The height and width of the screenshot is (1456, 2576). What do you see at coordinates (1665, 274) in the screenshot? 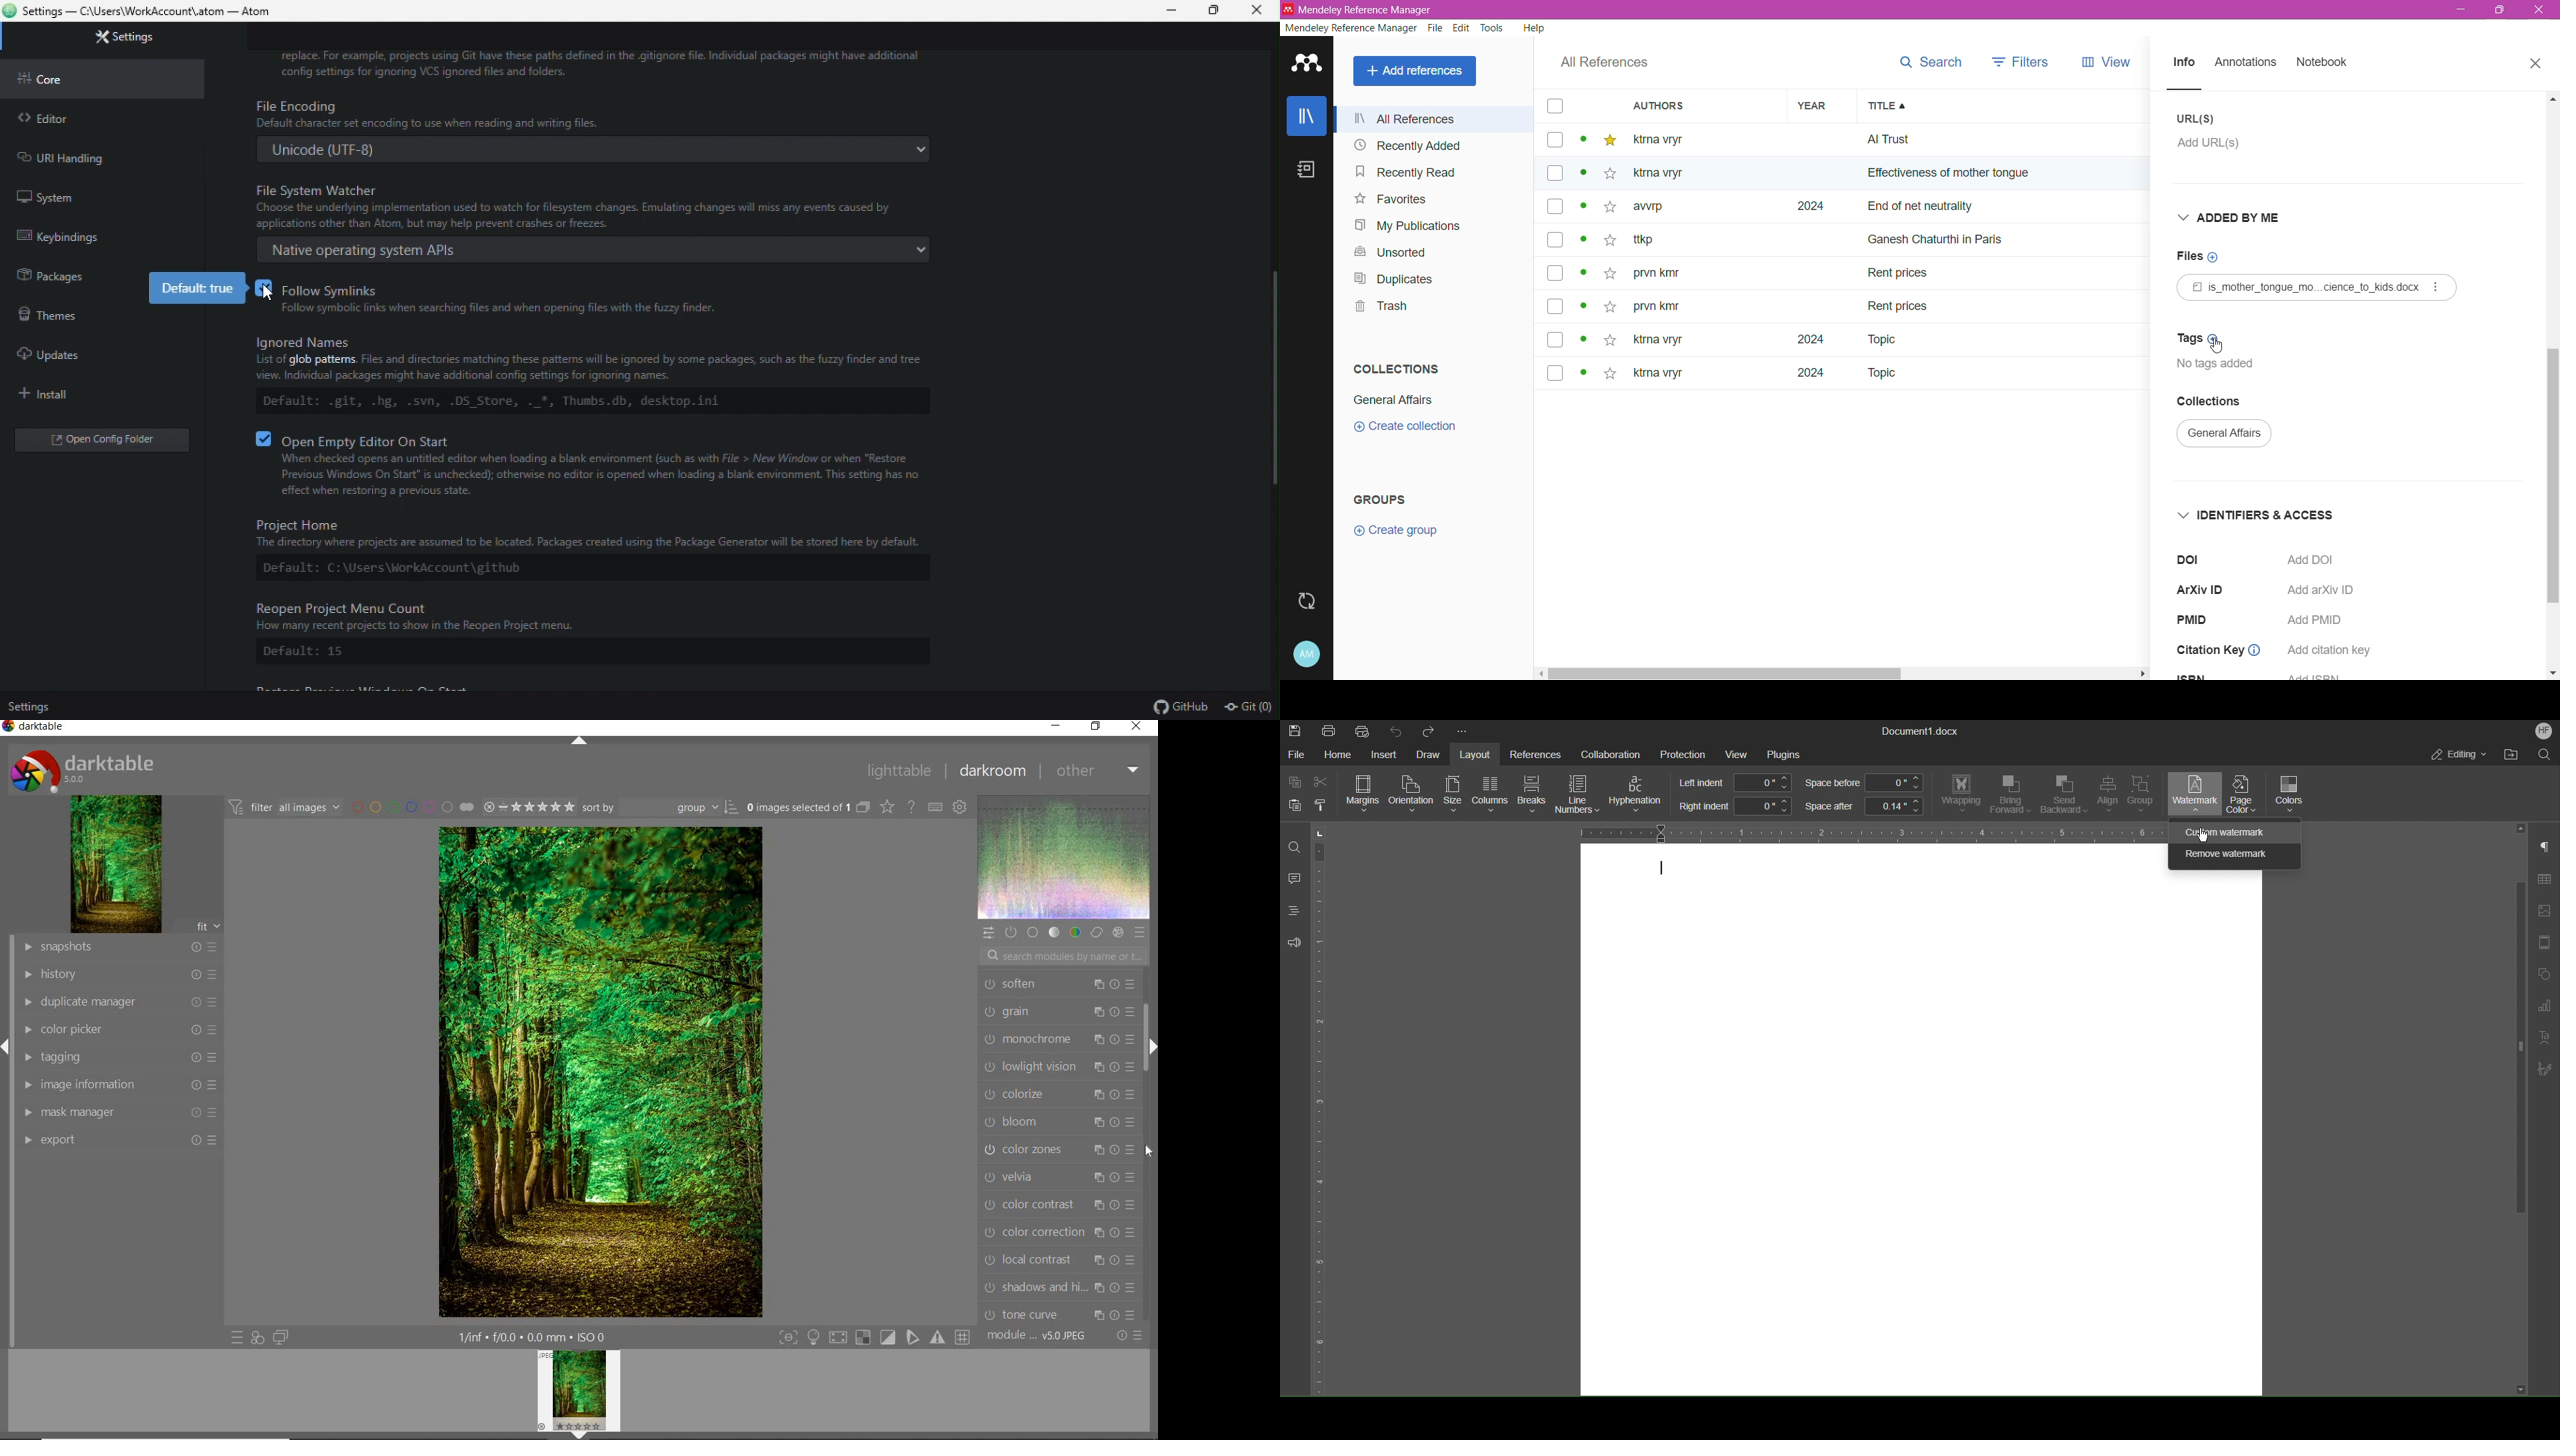
I see `prvn kity` at bounding box center [1665, 274].